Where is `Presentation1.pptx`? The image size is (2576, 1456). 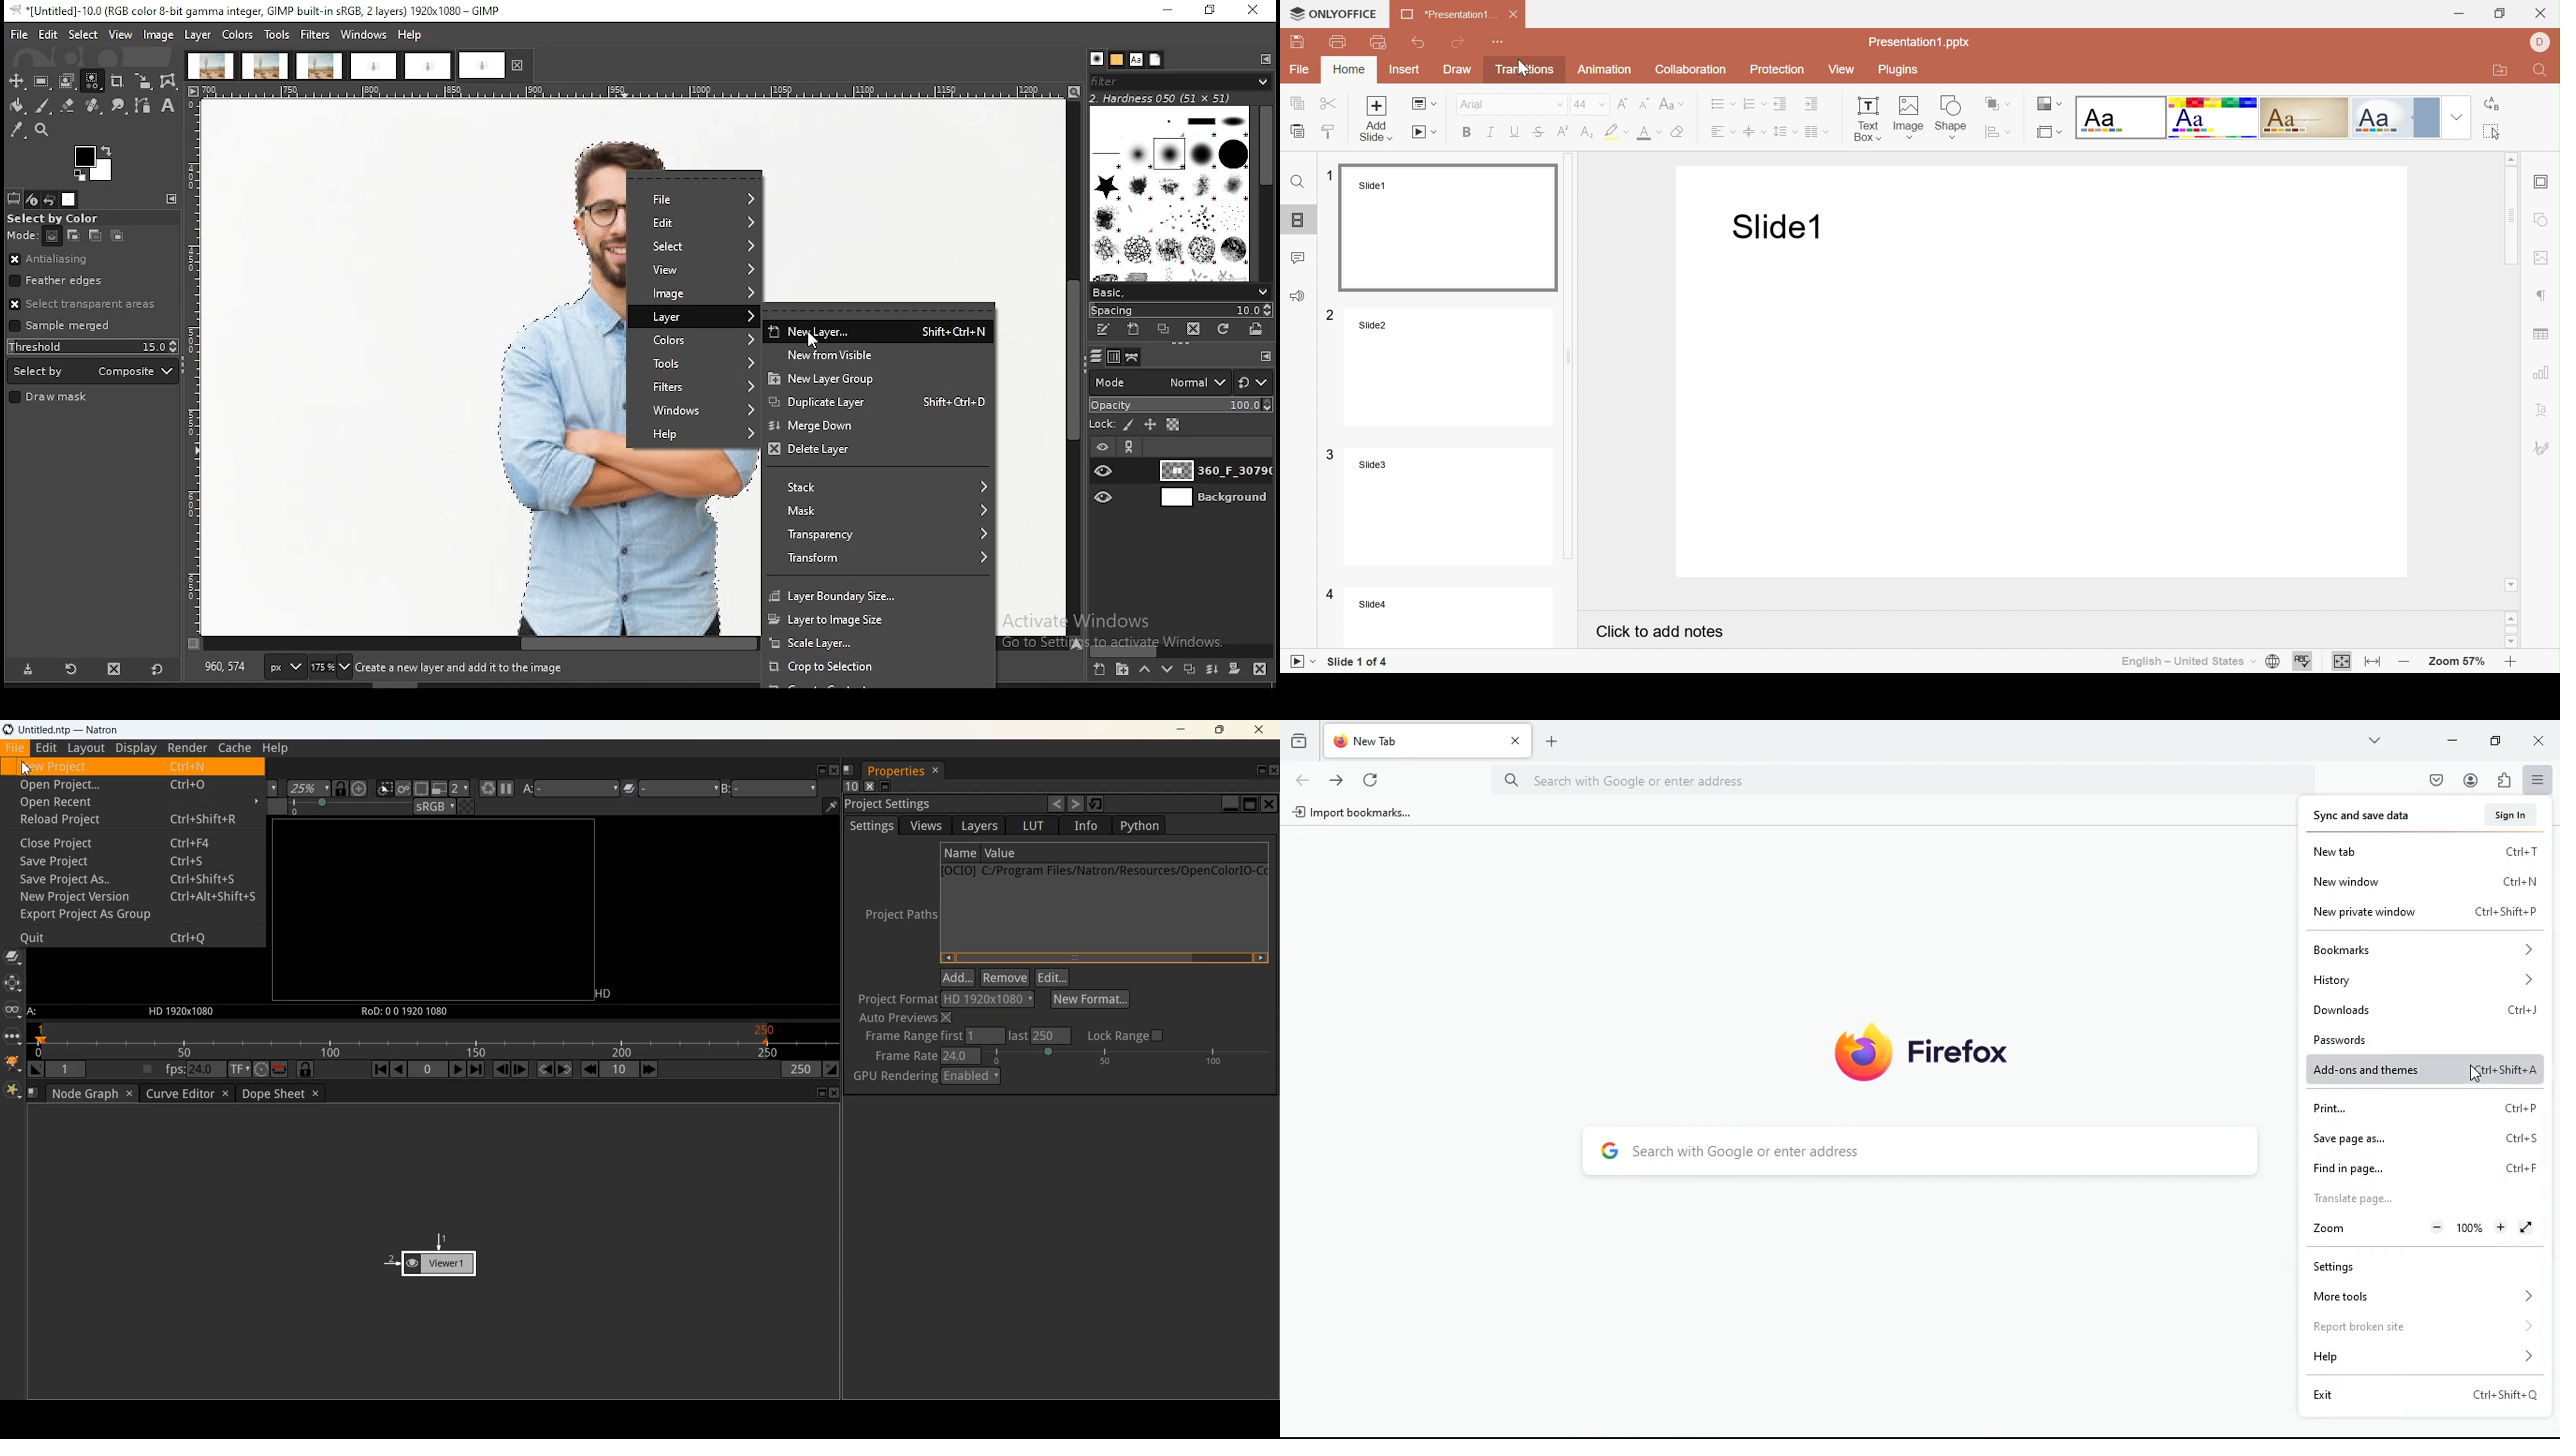 Presentation1.pptx is located at coordinates (1920, 44).